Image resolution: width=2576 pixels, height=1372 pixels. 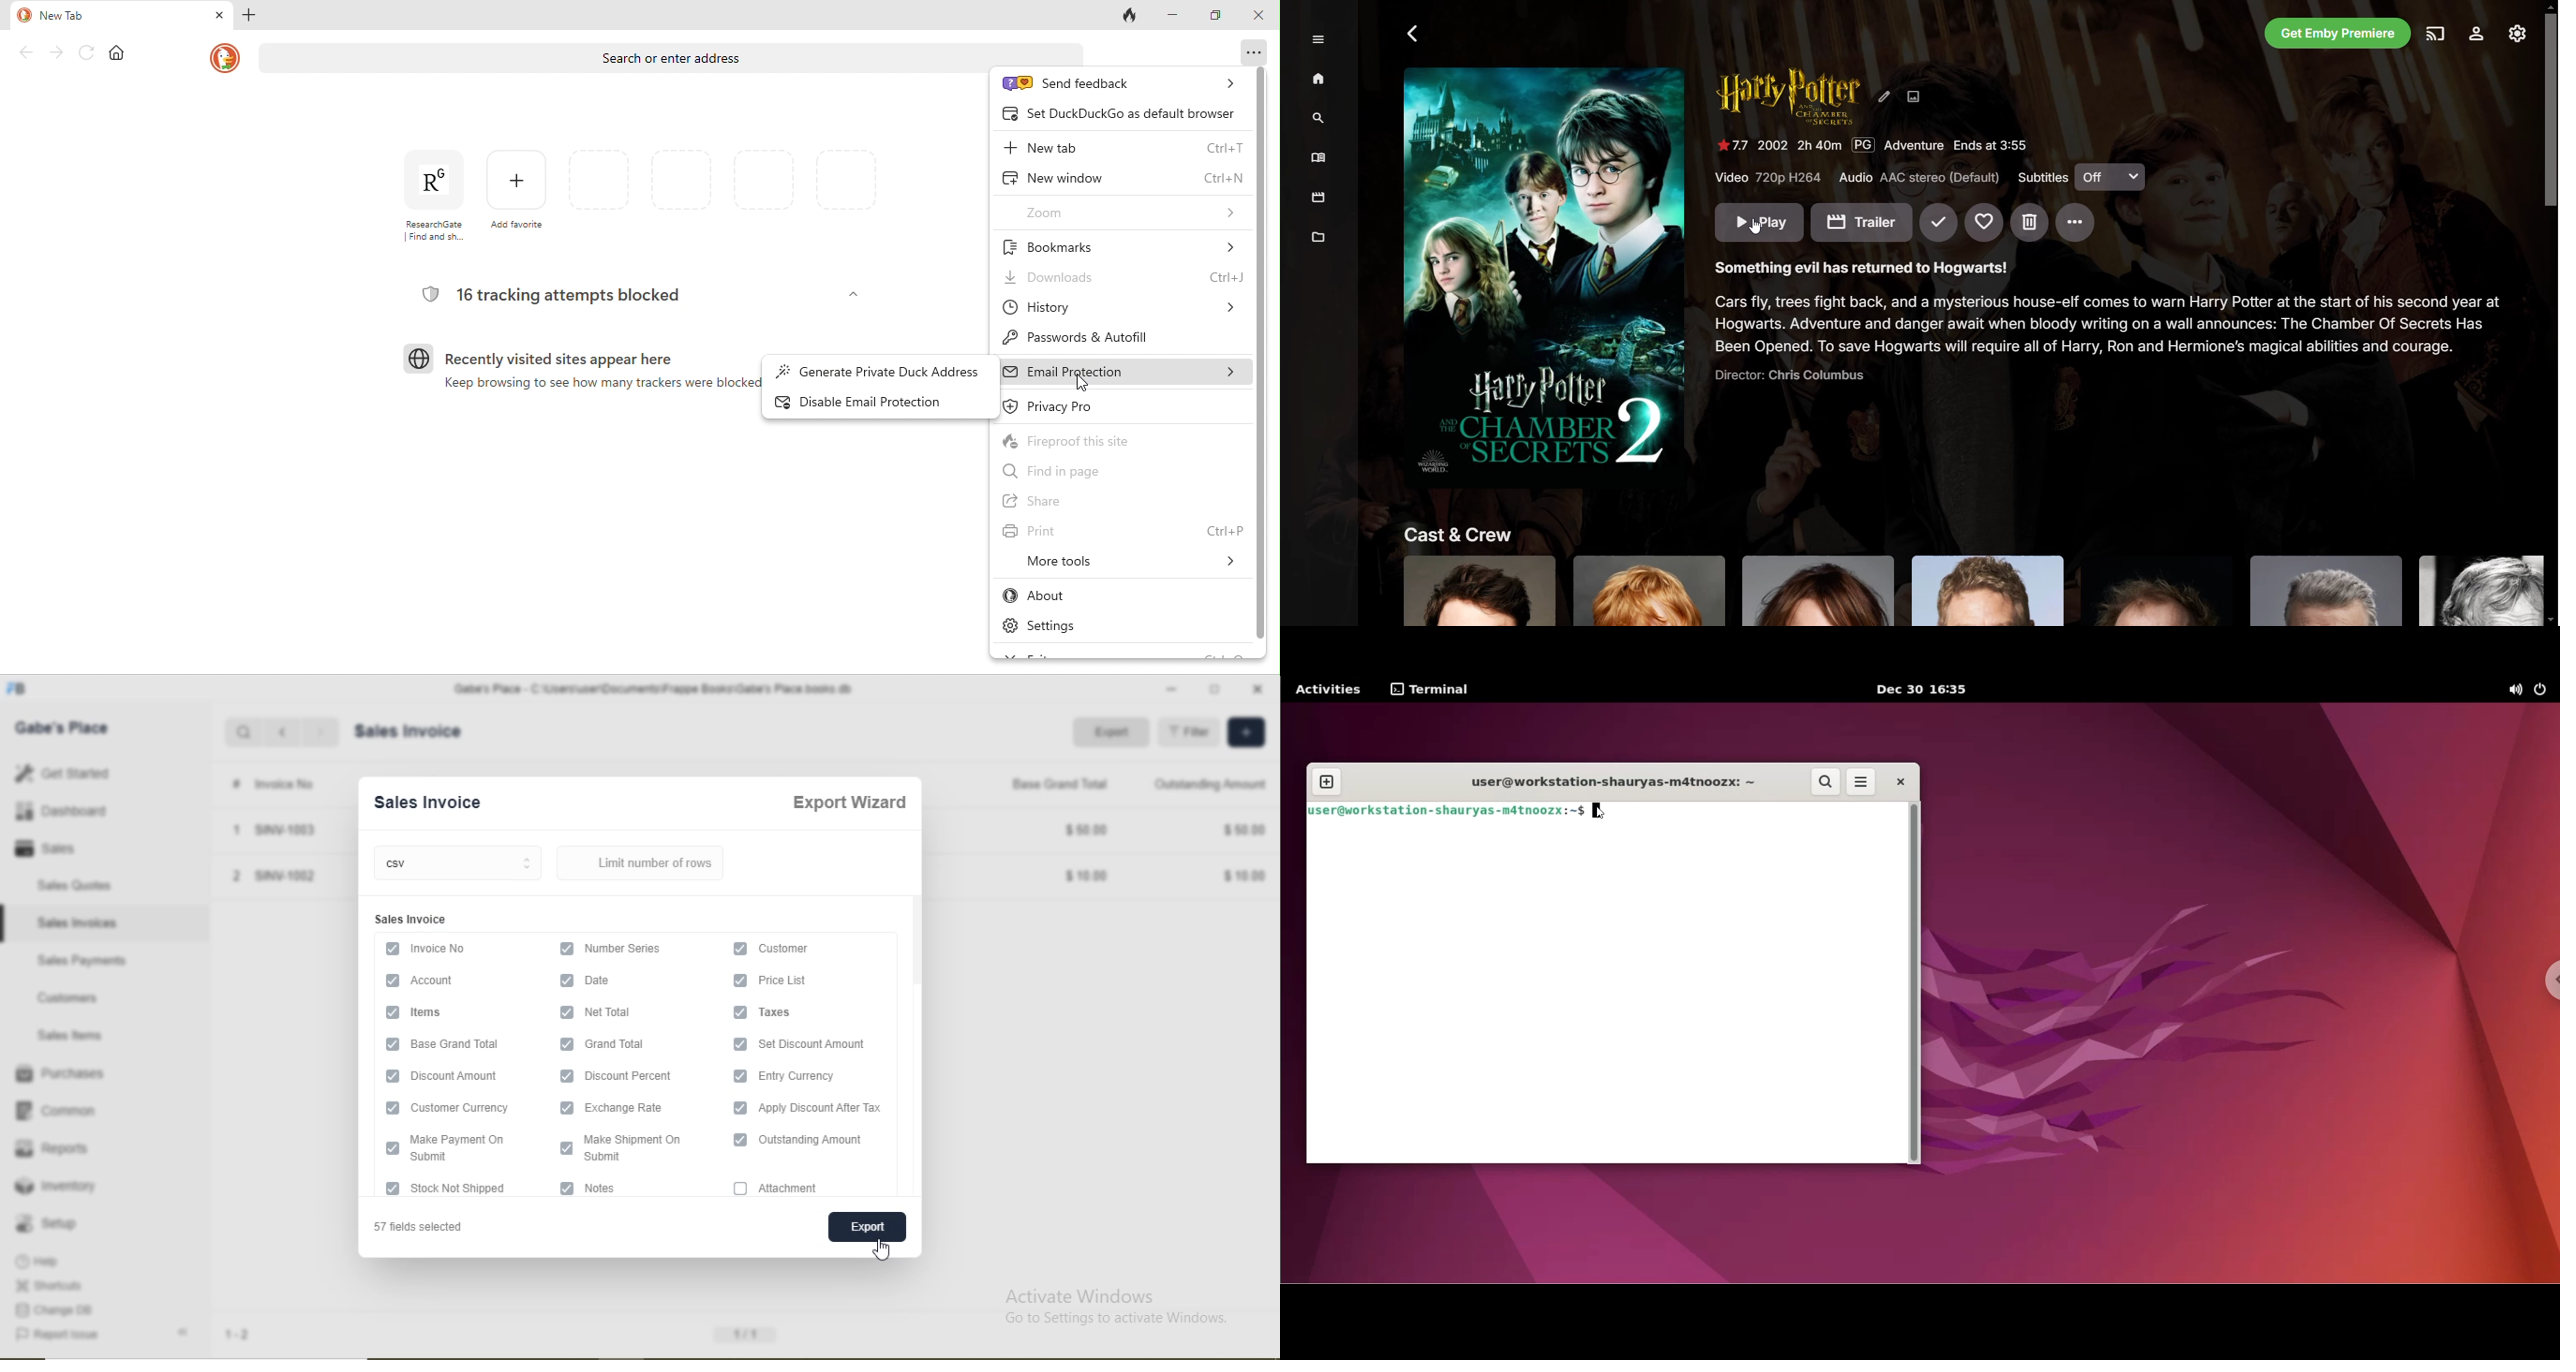 I want to click on checkbox, so click(x=389, y=980).